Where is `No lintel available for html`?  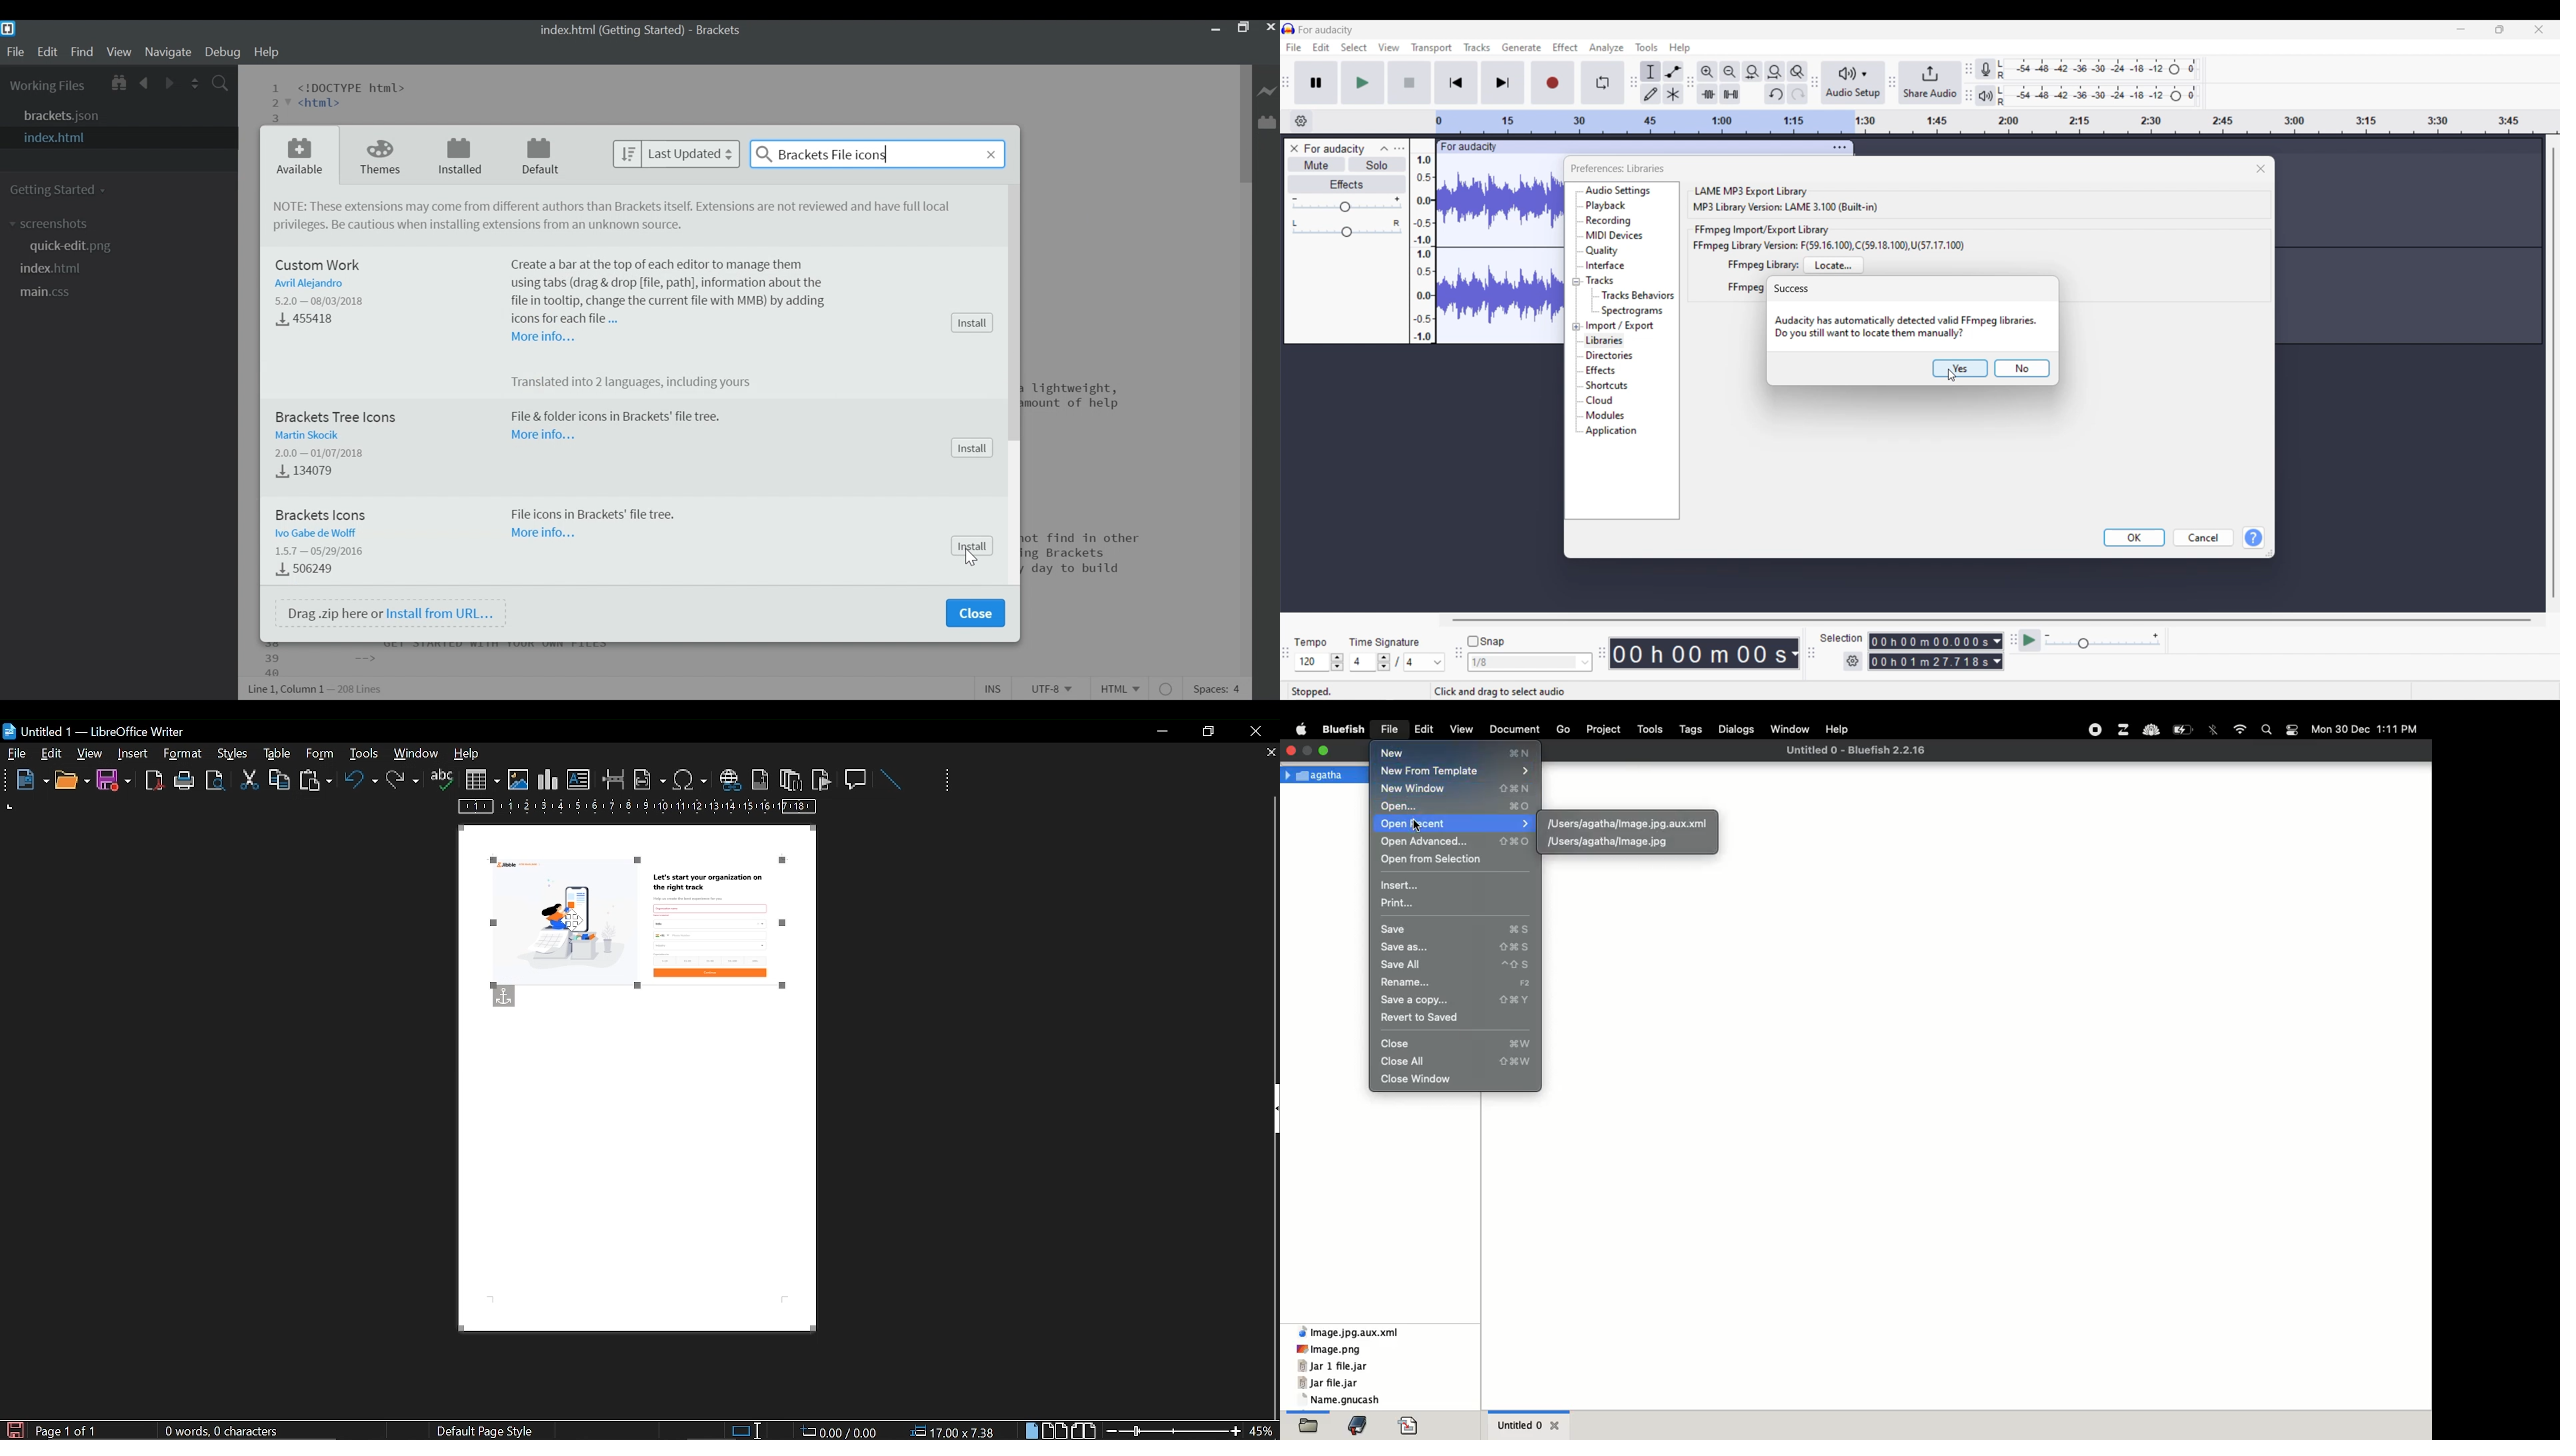
No lintel available for html is located at coordinates (1167, 688).